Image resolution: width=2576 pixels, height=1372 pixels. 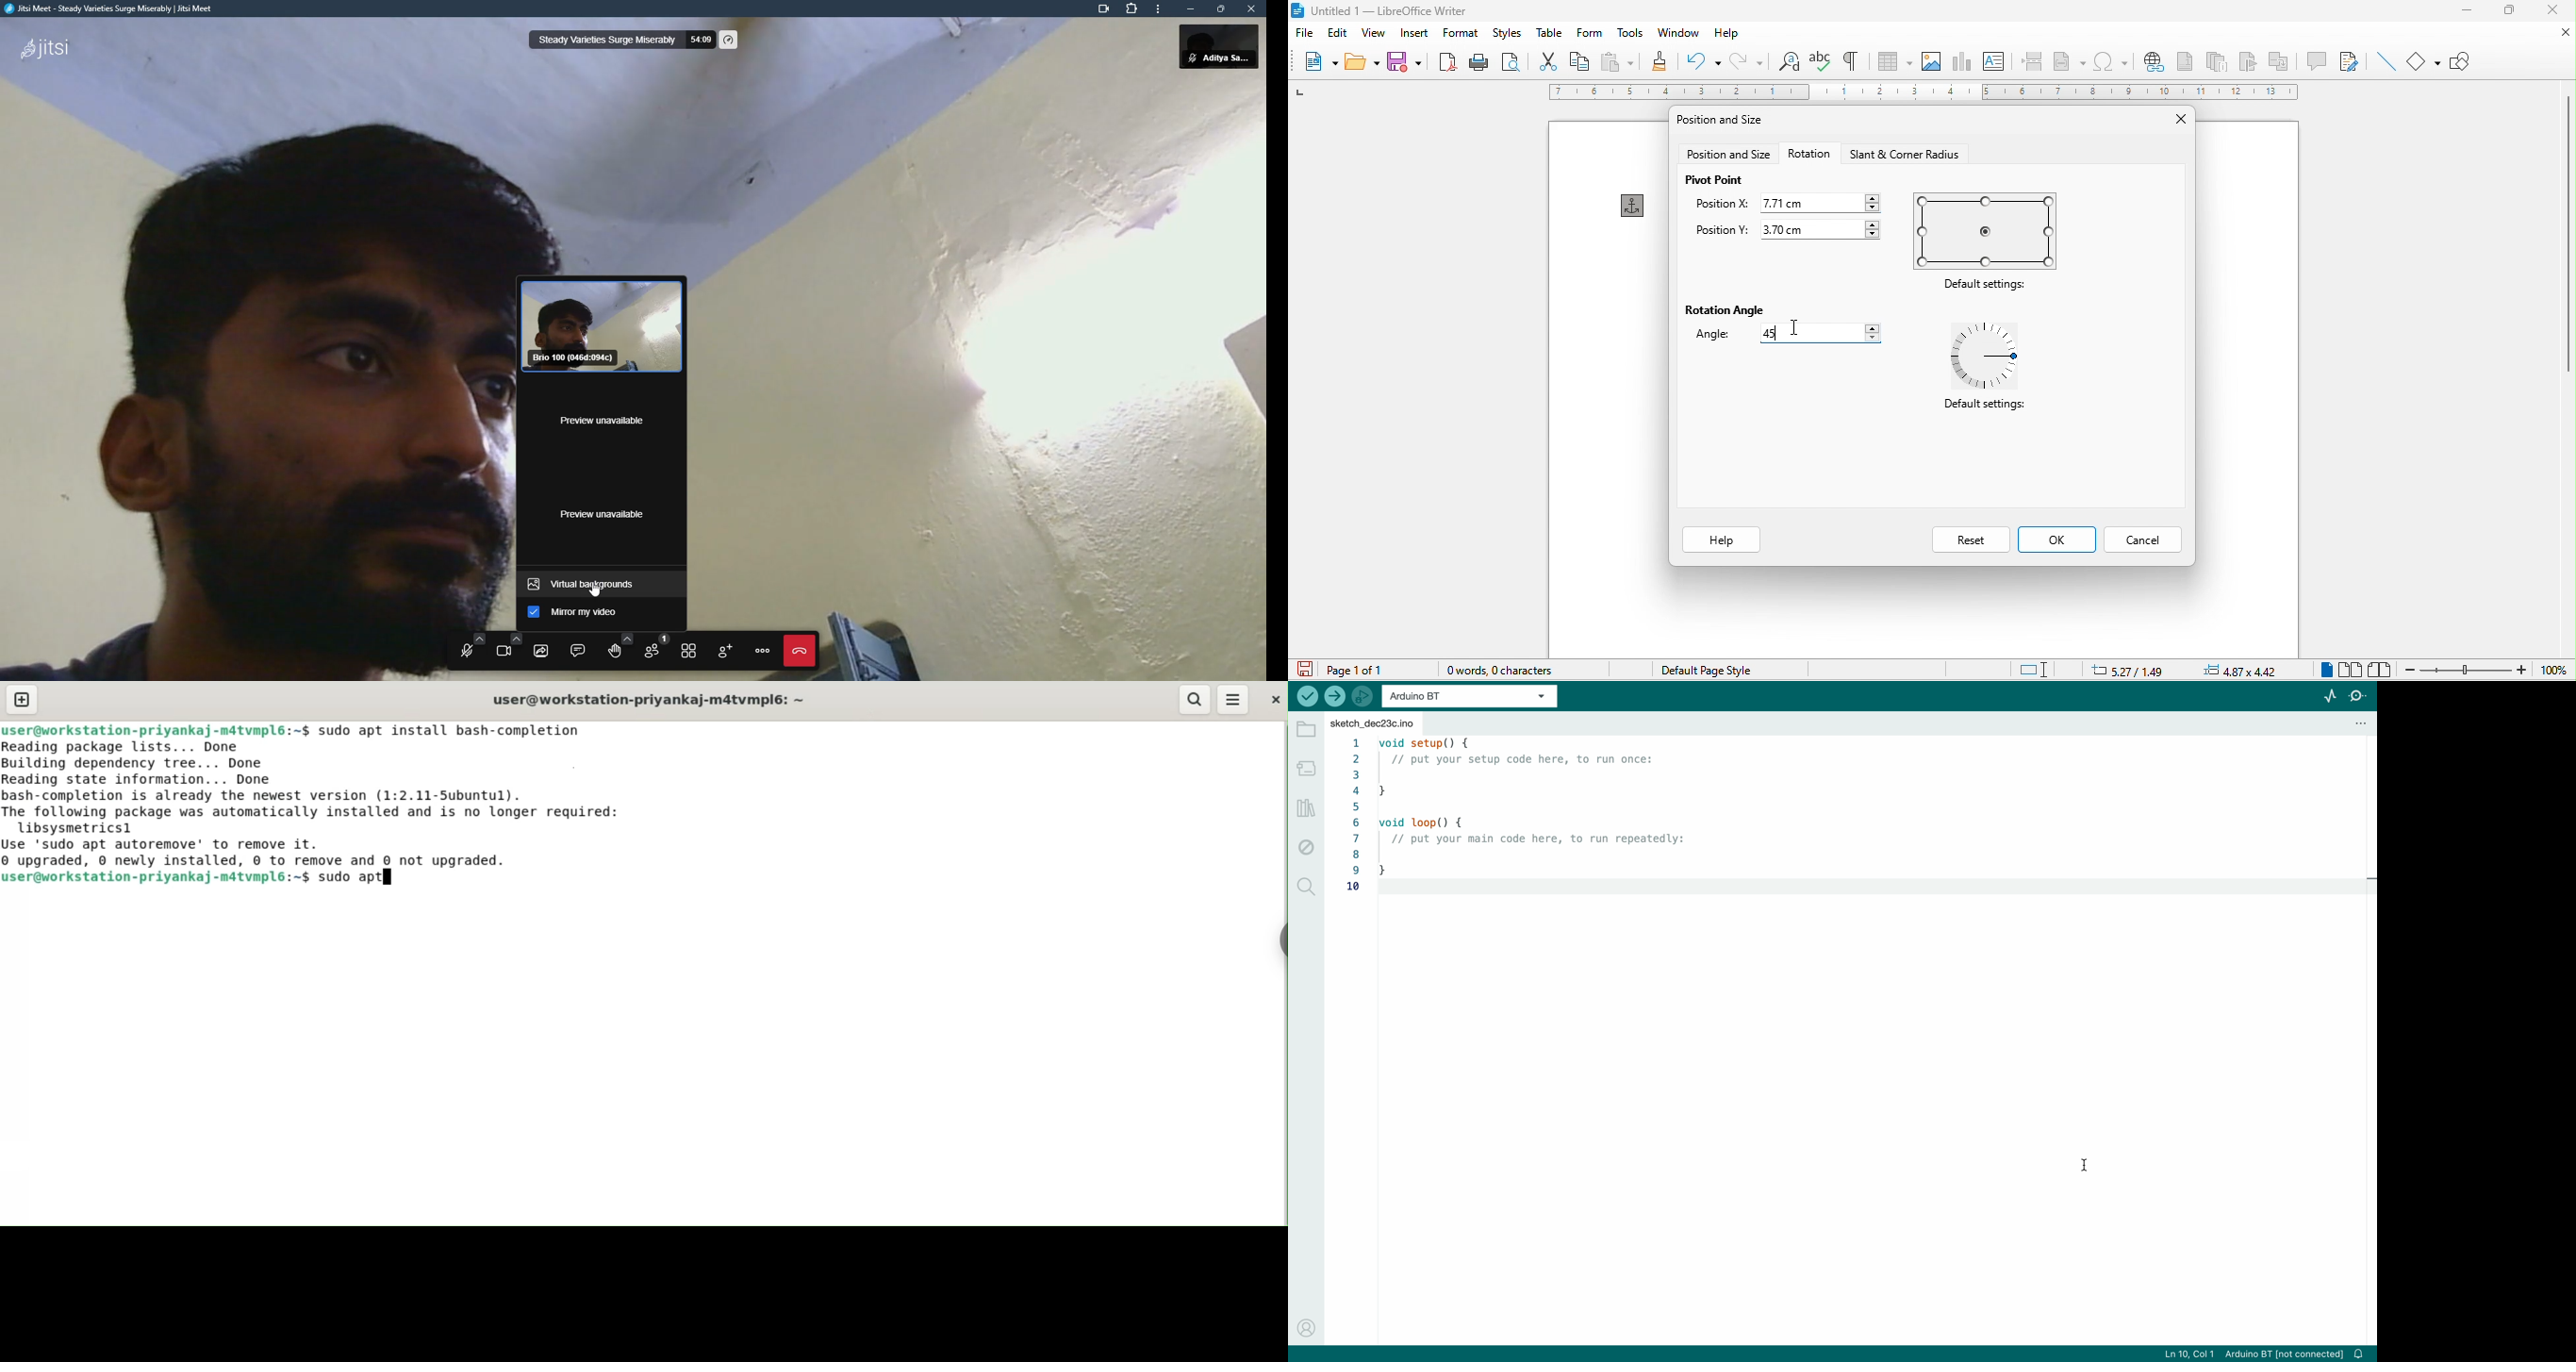 I want to click on Cursor, so click(x=1795, y=332).